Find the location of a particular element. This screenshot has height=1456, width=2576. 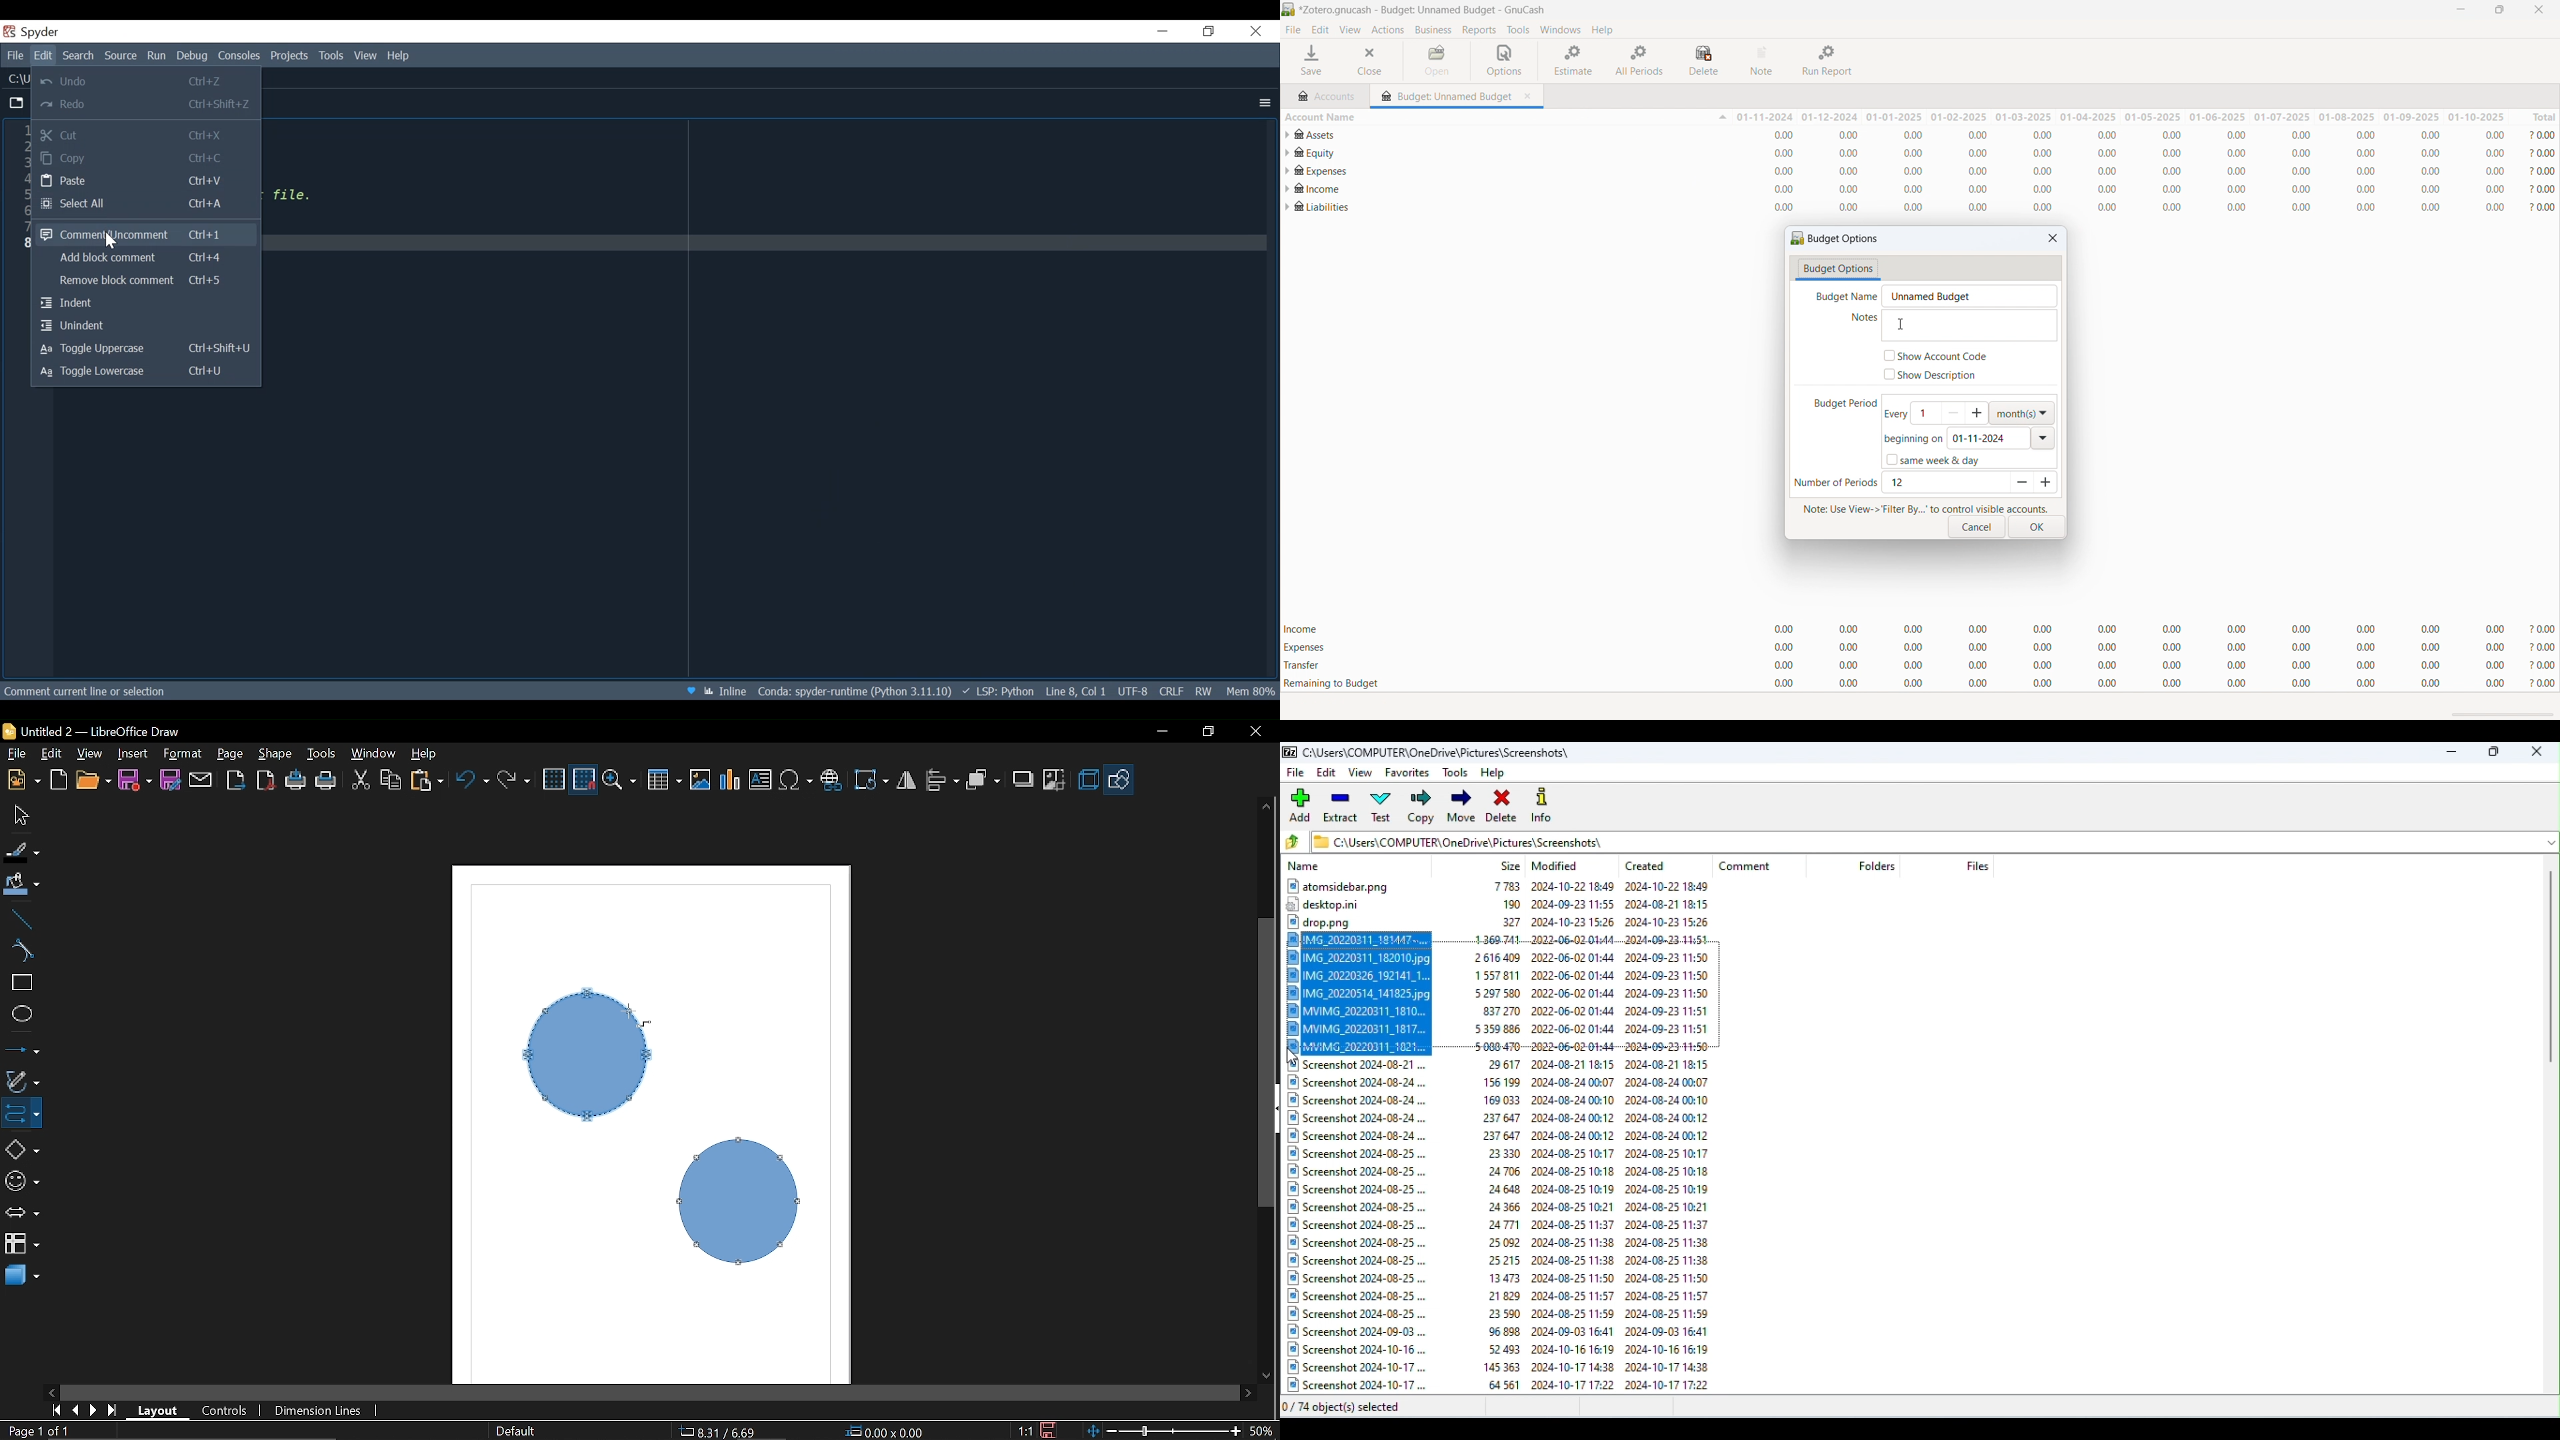

Save is located at coordinates (1051, 1429).